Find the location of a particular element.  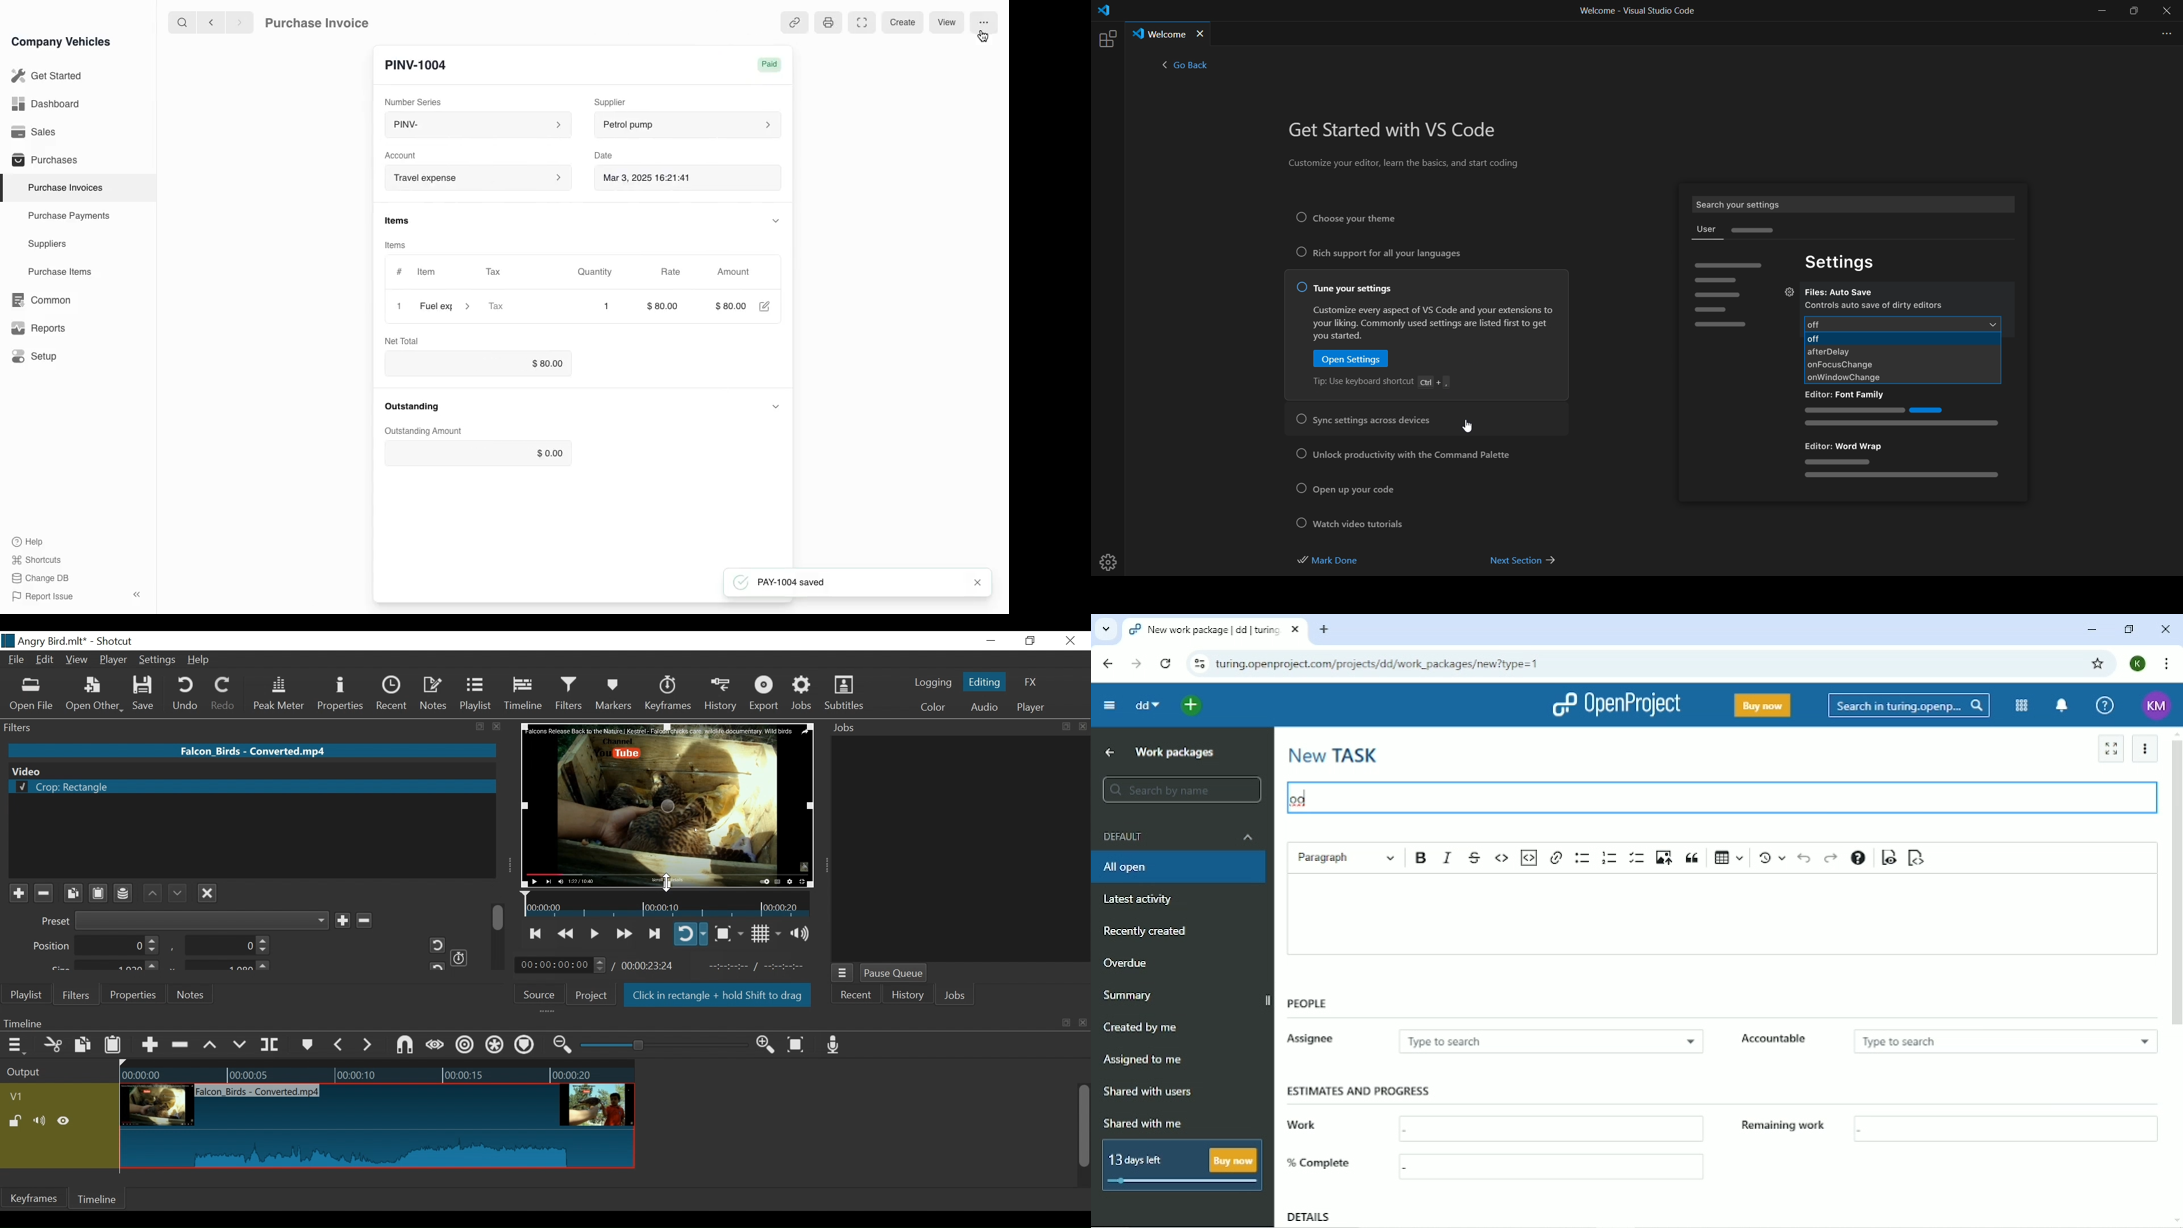

collapse is located at coordinates (776, 220).